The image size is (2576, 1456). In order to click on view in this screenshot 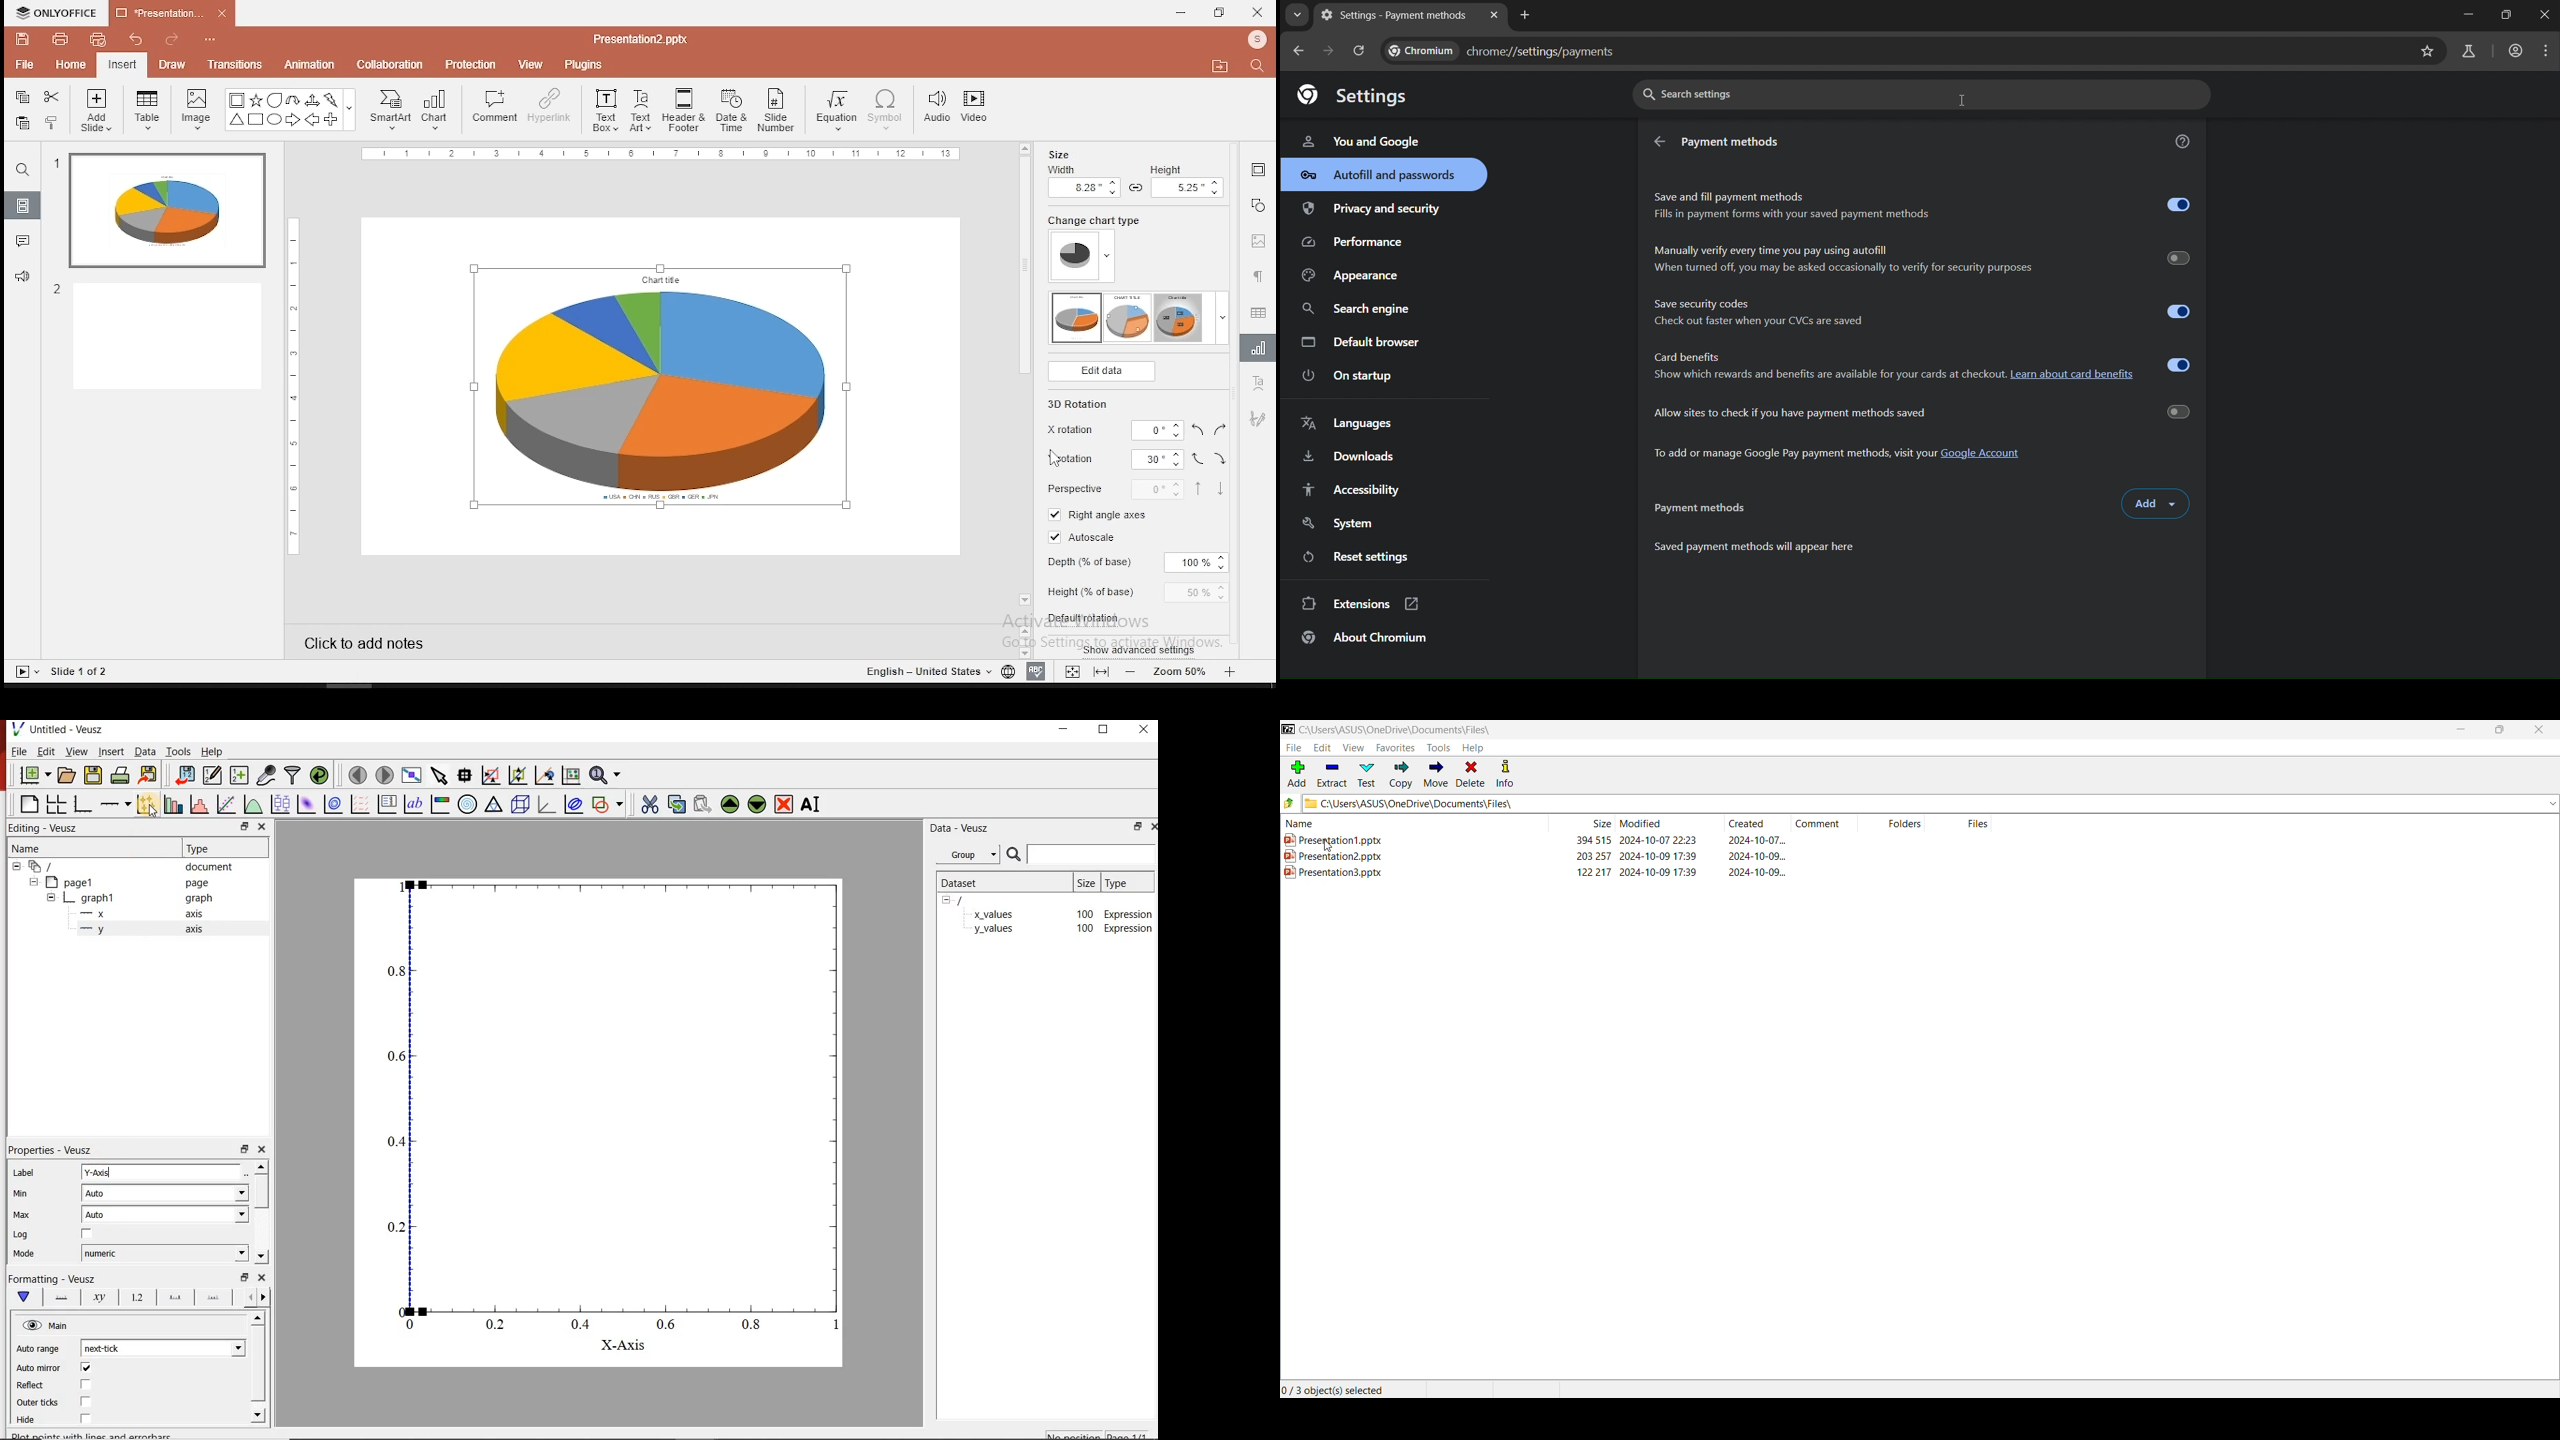, I will do `click(77, 751)`.